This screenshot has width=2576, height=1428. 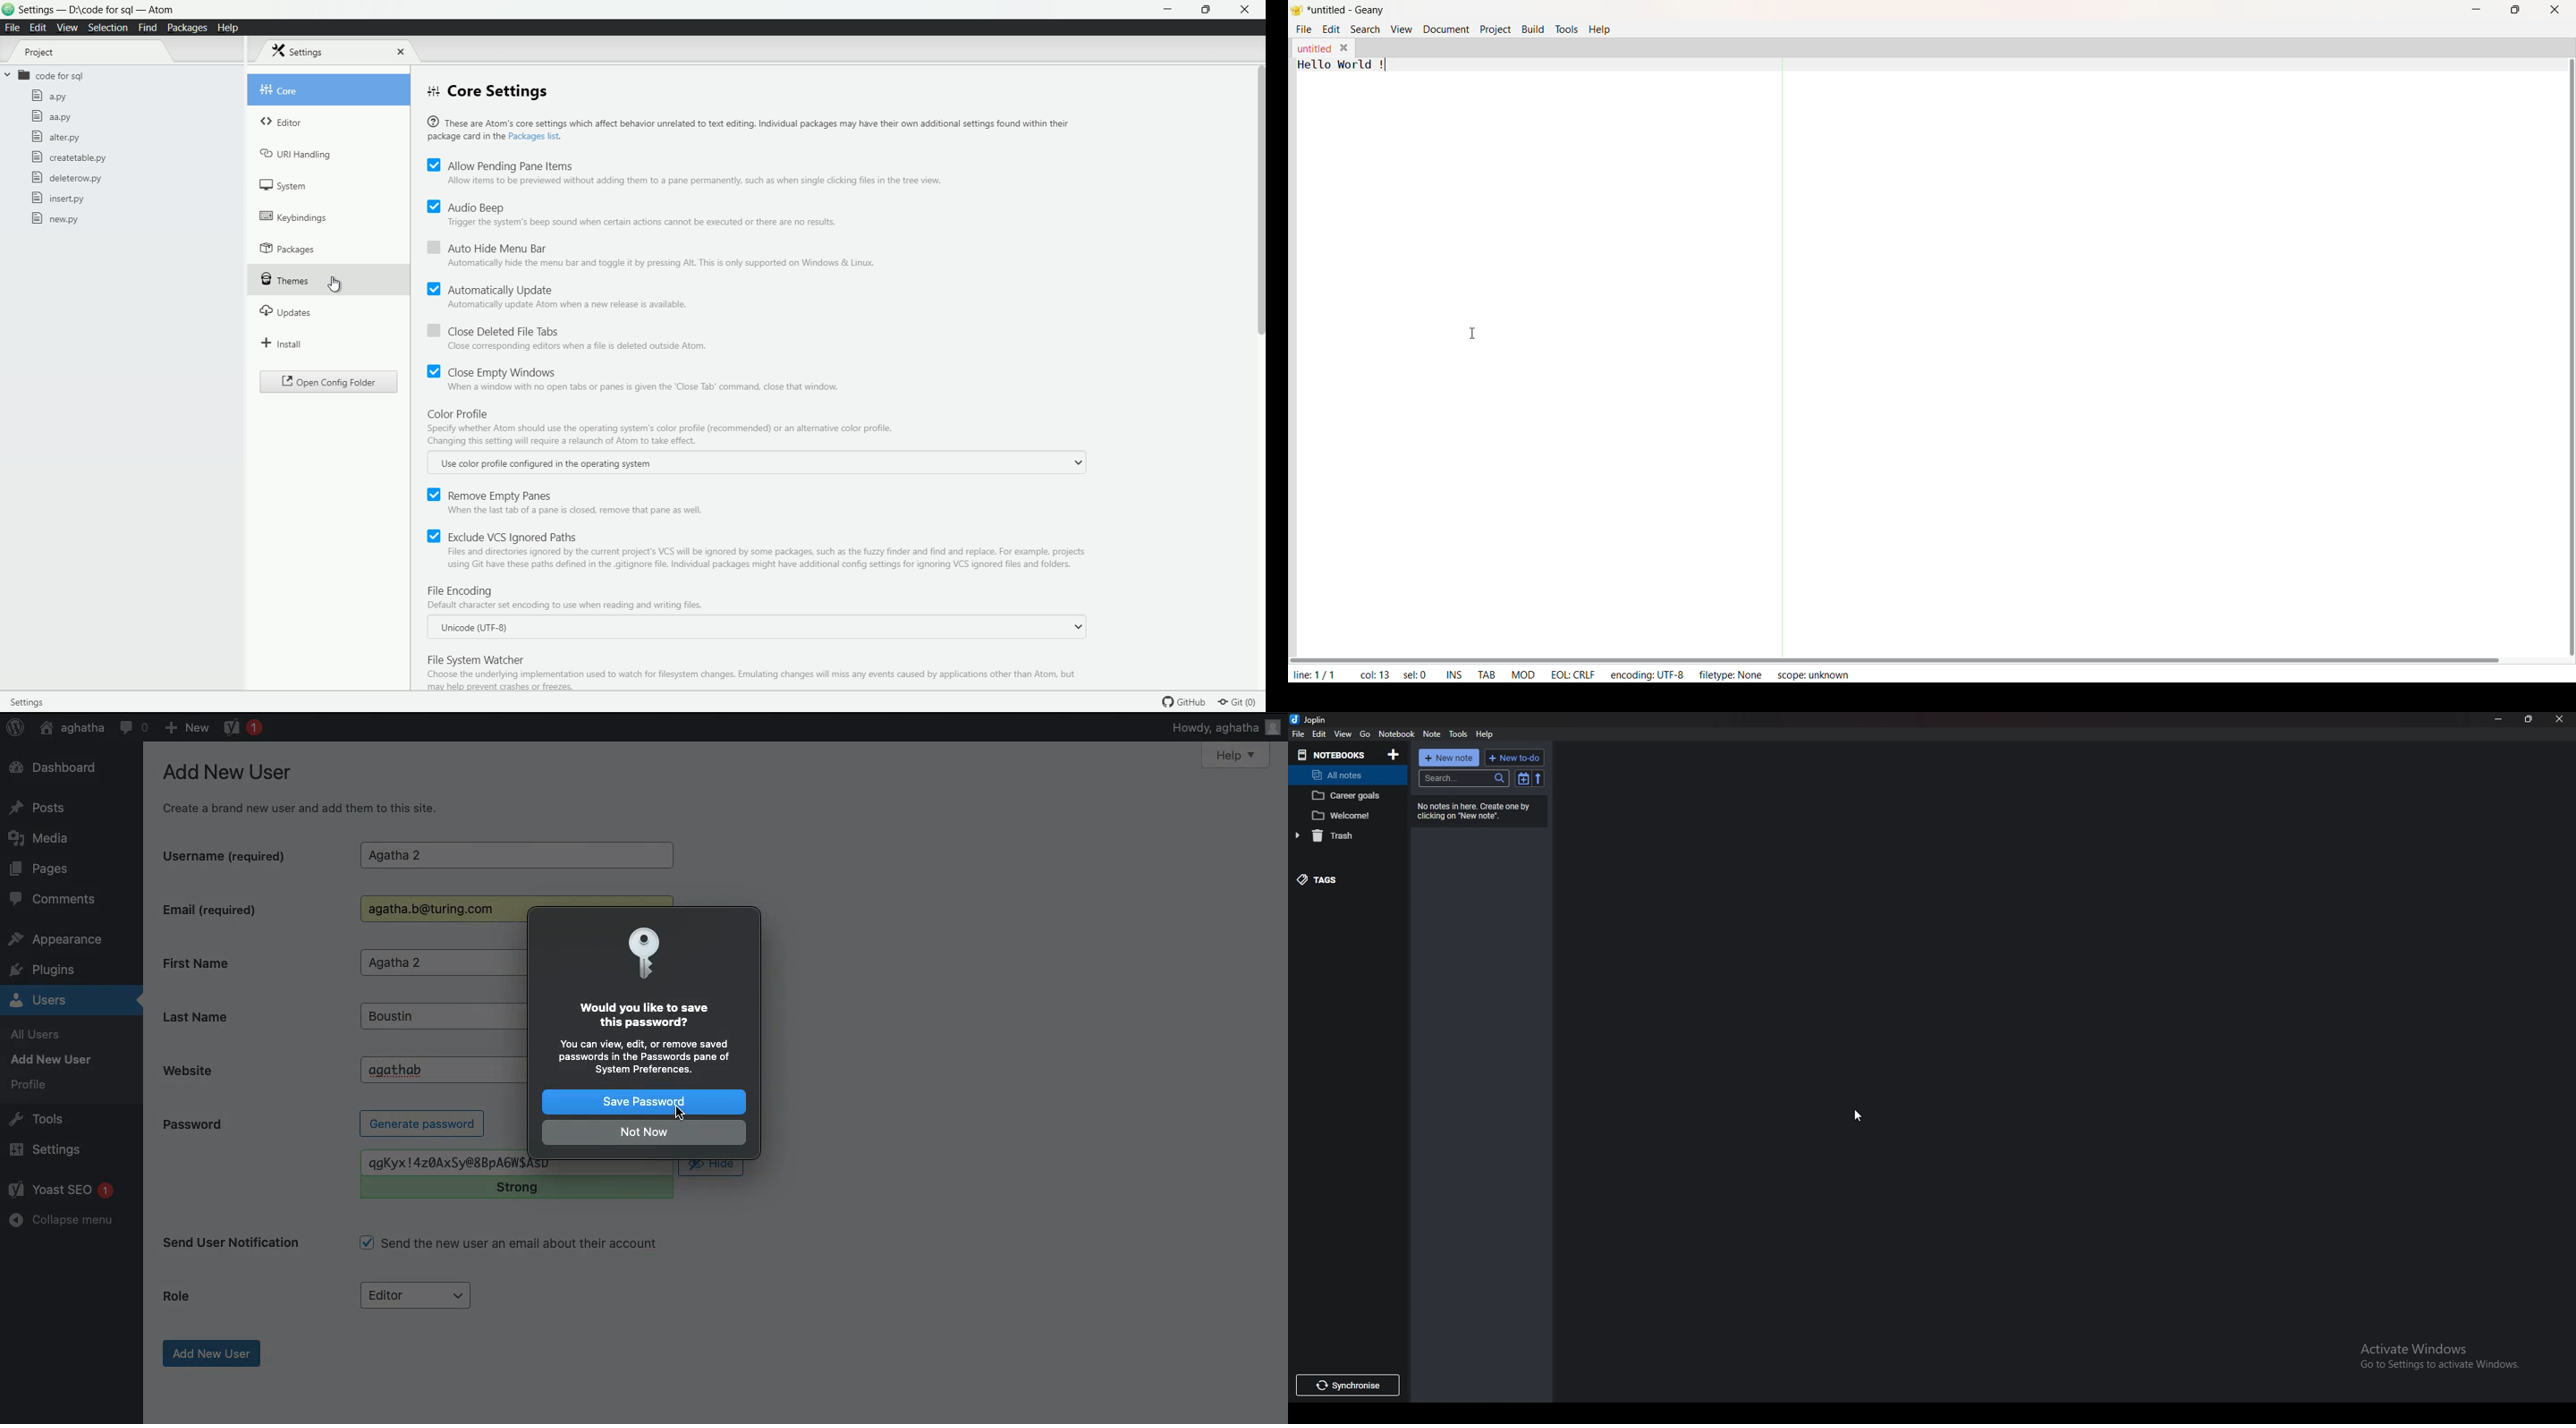 I want to click on Howdy, aghatha, so click(x=1226, y=727).